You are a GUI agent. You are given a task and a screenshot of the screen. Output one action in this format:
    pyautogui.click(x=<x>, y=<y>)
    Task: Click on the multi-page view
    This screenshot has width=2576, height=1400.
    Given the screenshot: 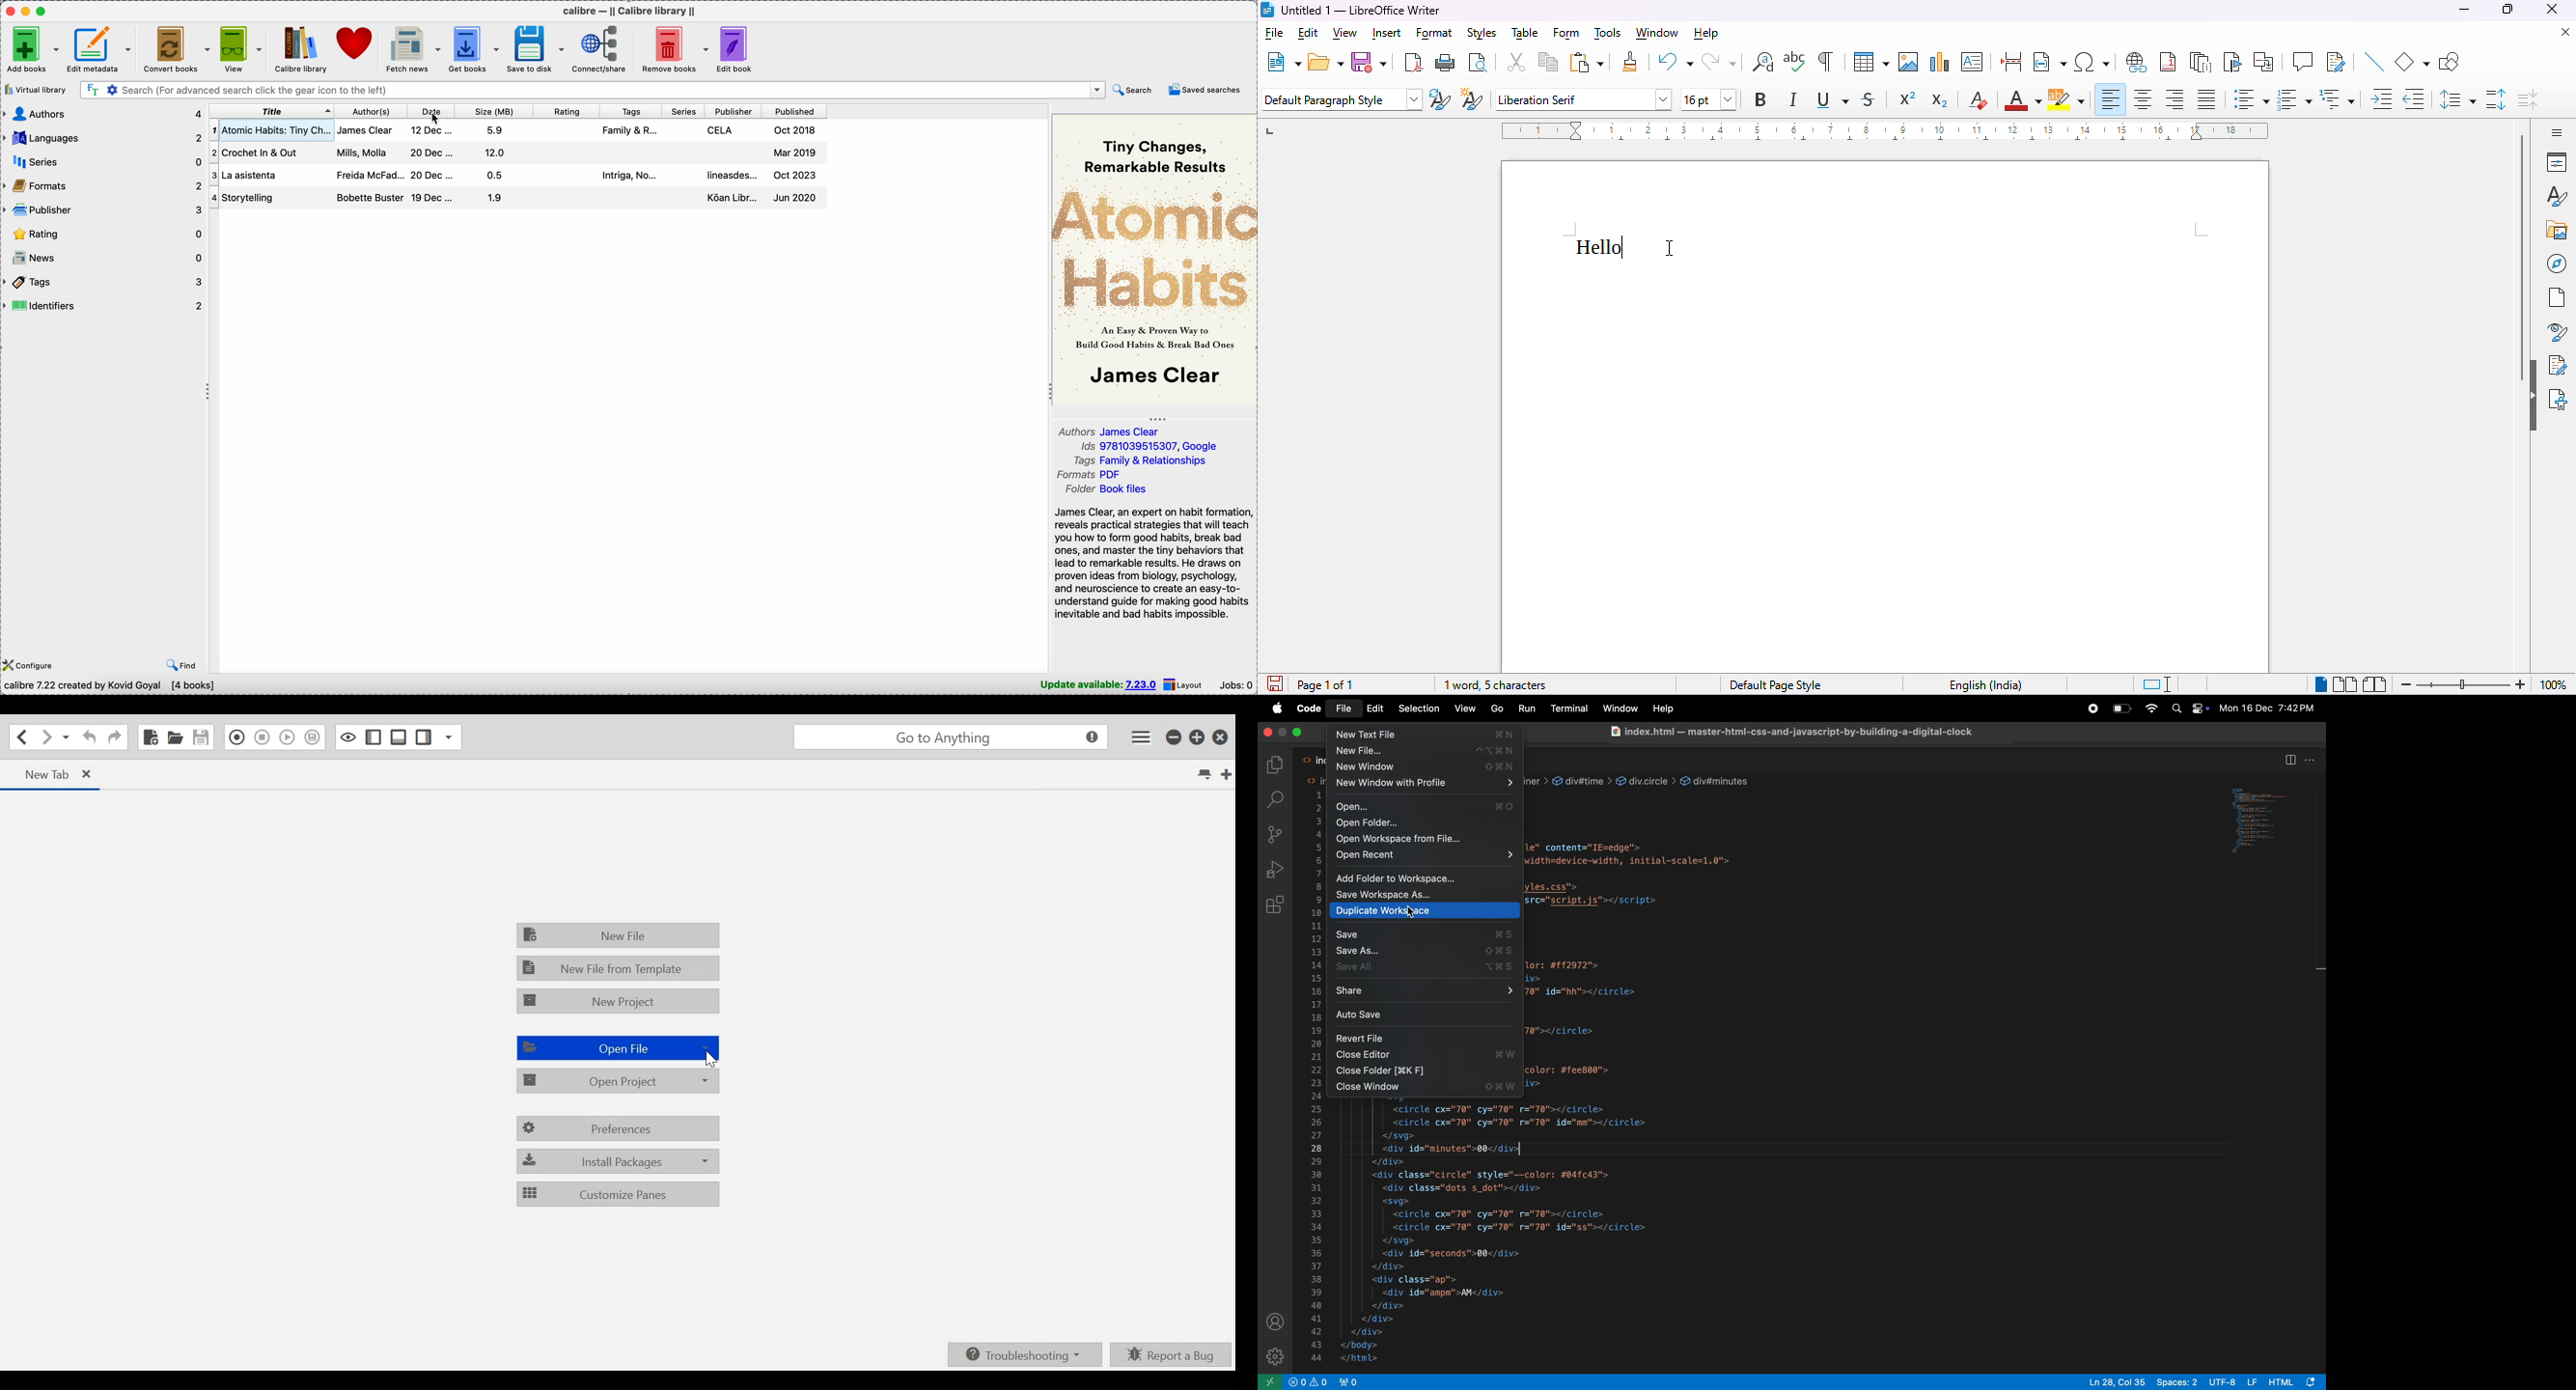 What is the action you would take?
    pyautogui.click(x=2344, y=684)
    